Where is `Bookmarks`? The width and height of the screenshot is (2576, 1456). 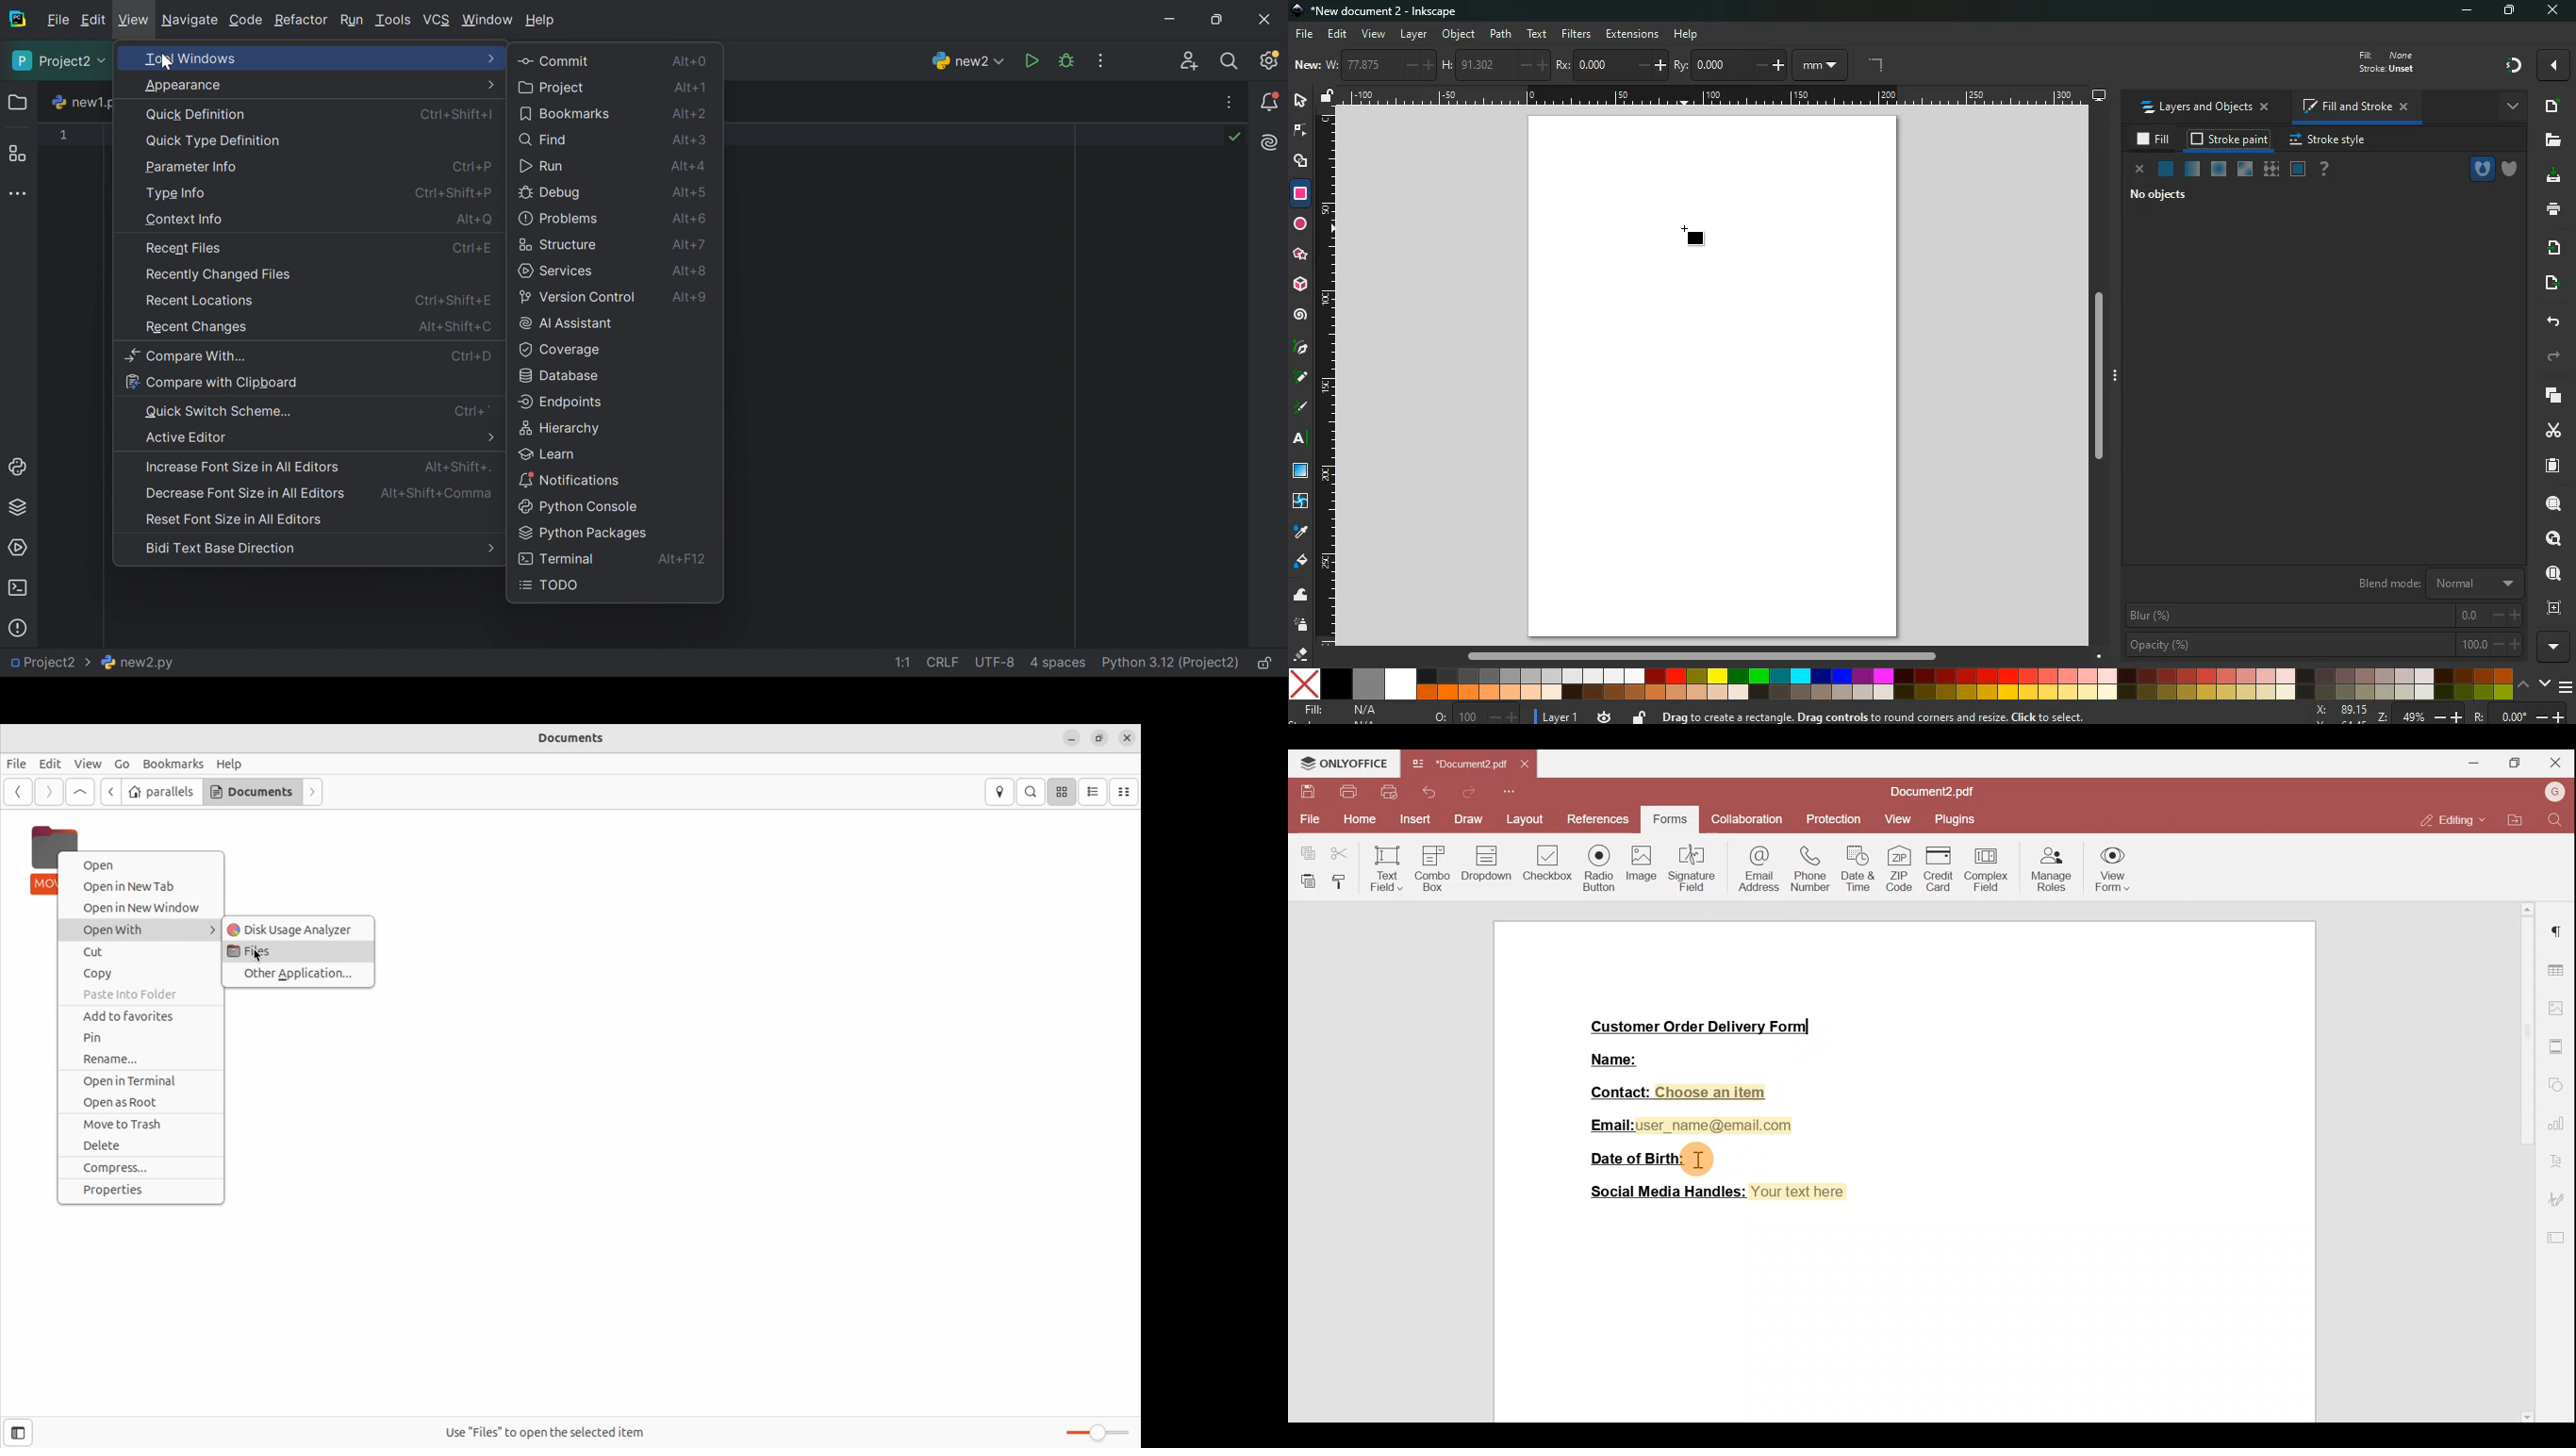
Bookmarks is located at coordinates (567, 113).